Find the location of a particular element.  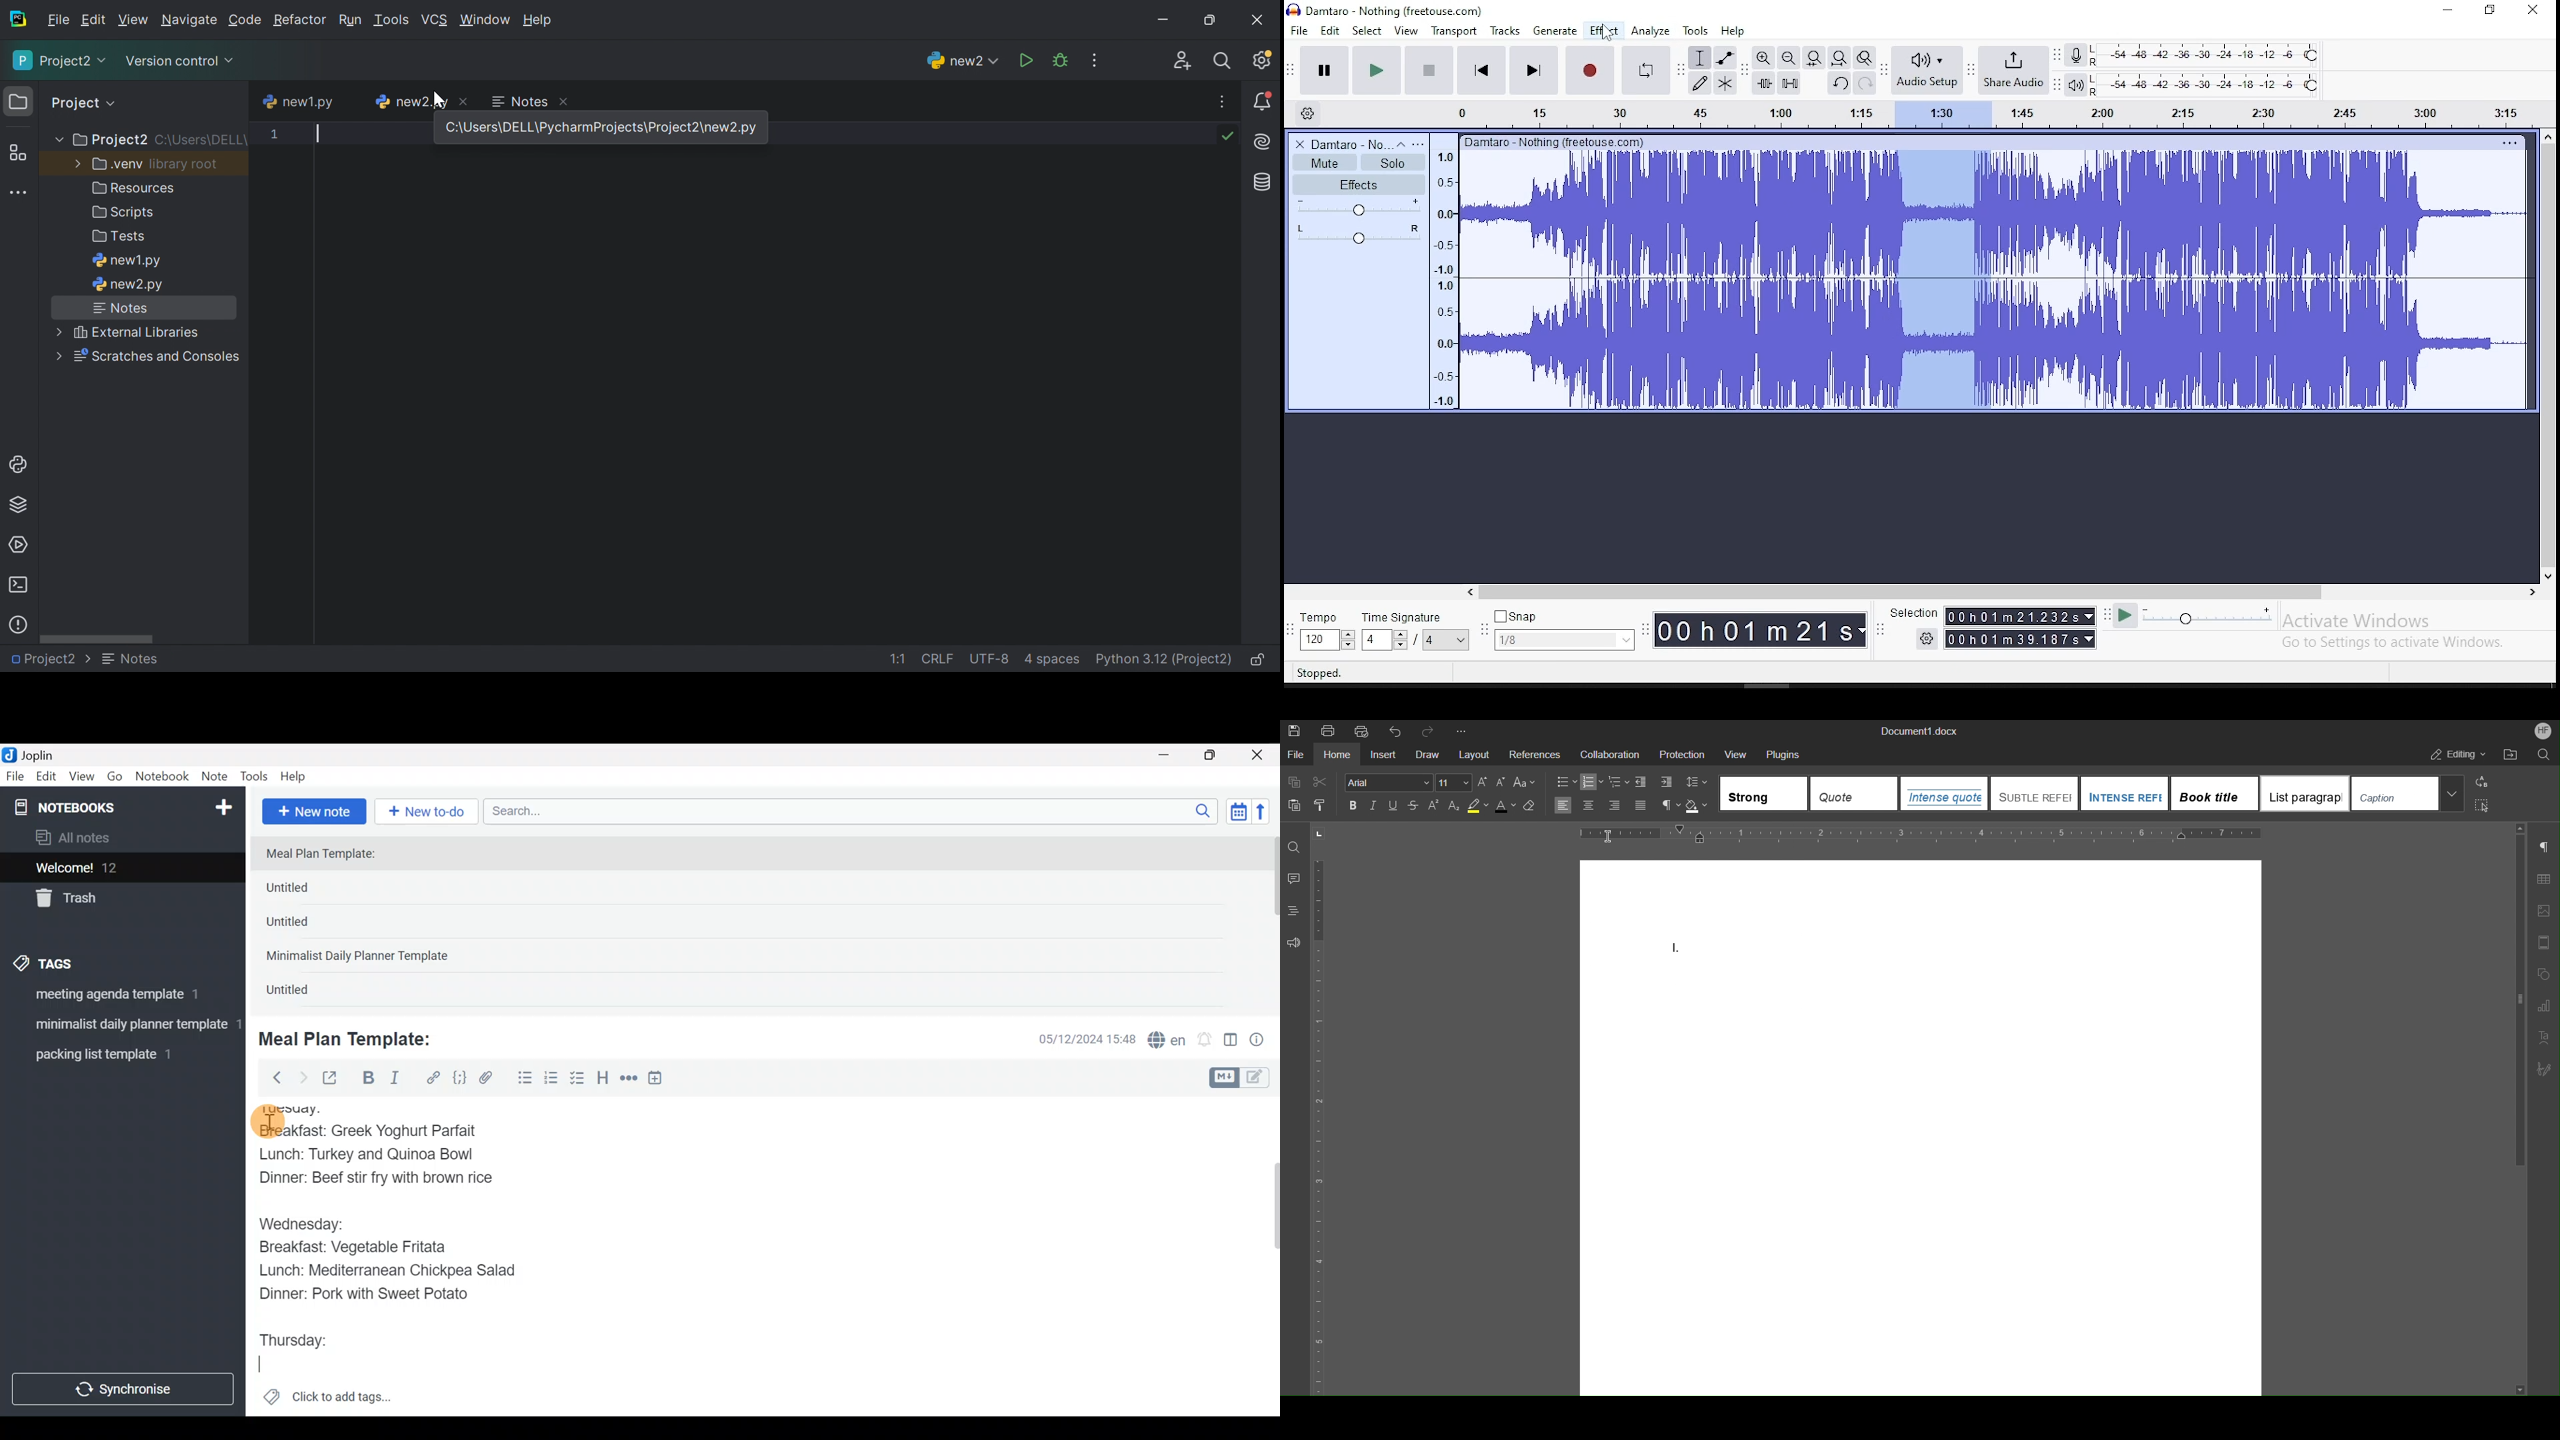

Minimalist Daily Planner Template is located at coordinates (361, 957).